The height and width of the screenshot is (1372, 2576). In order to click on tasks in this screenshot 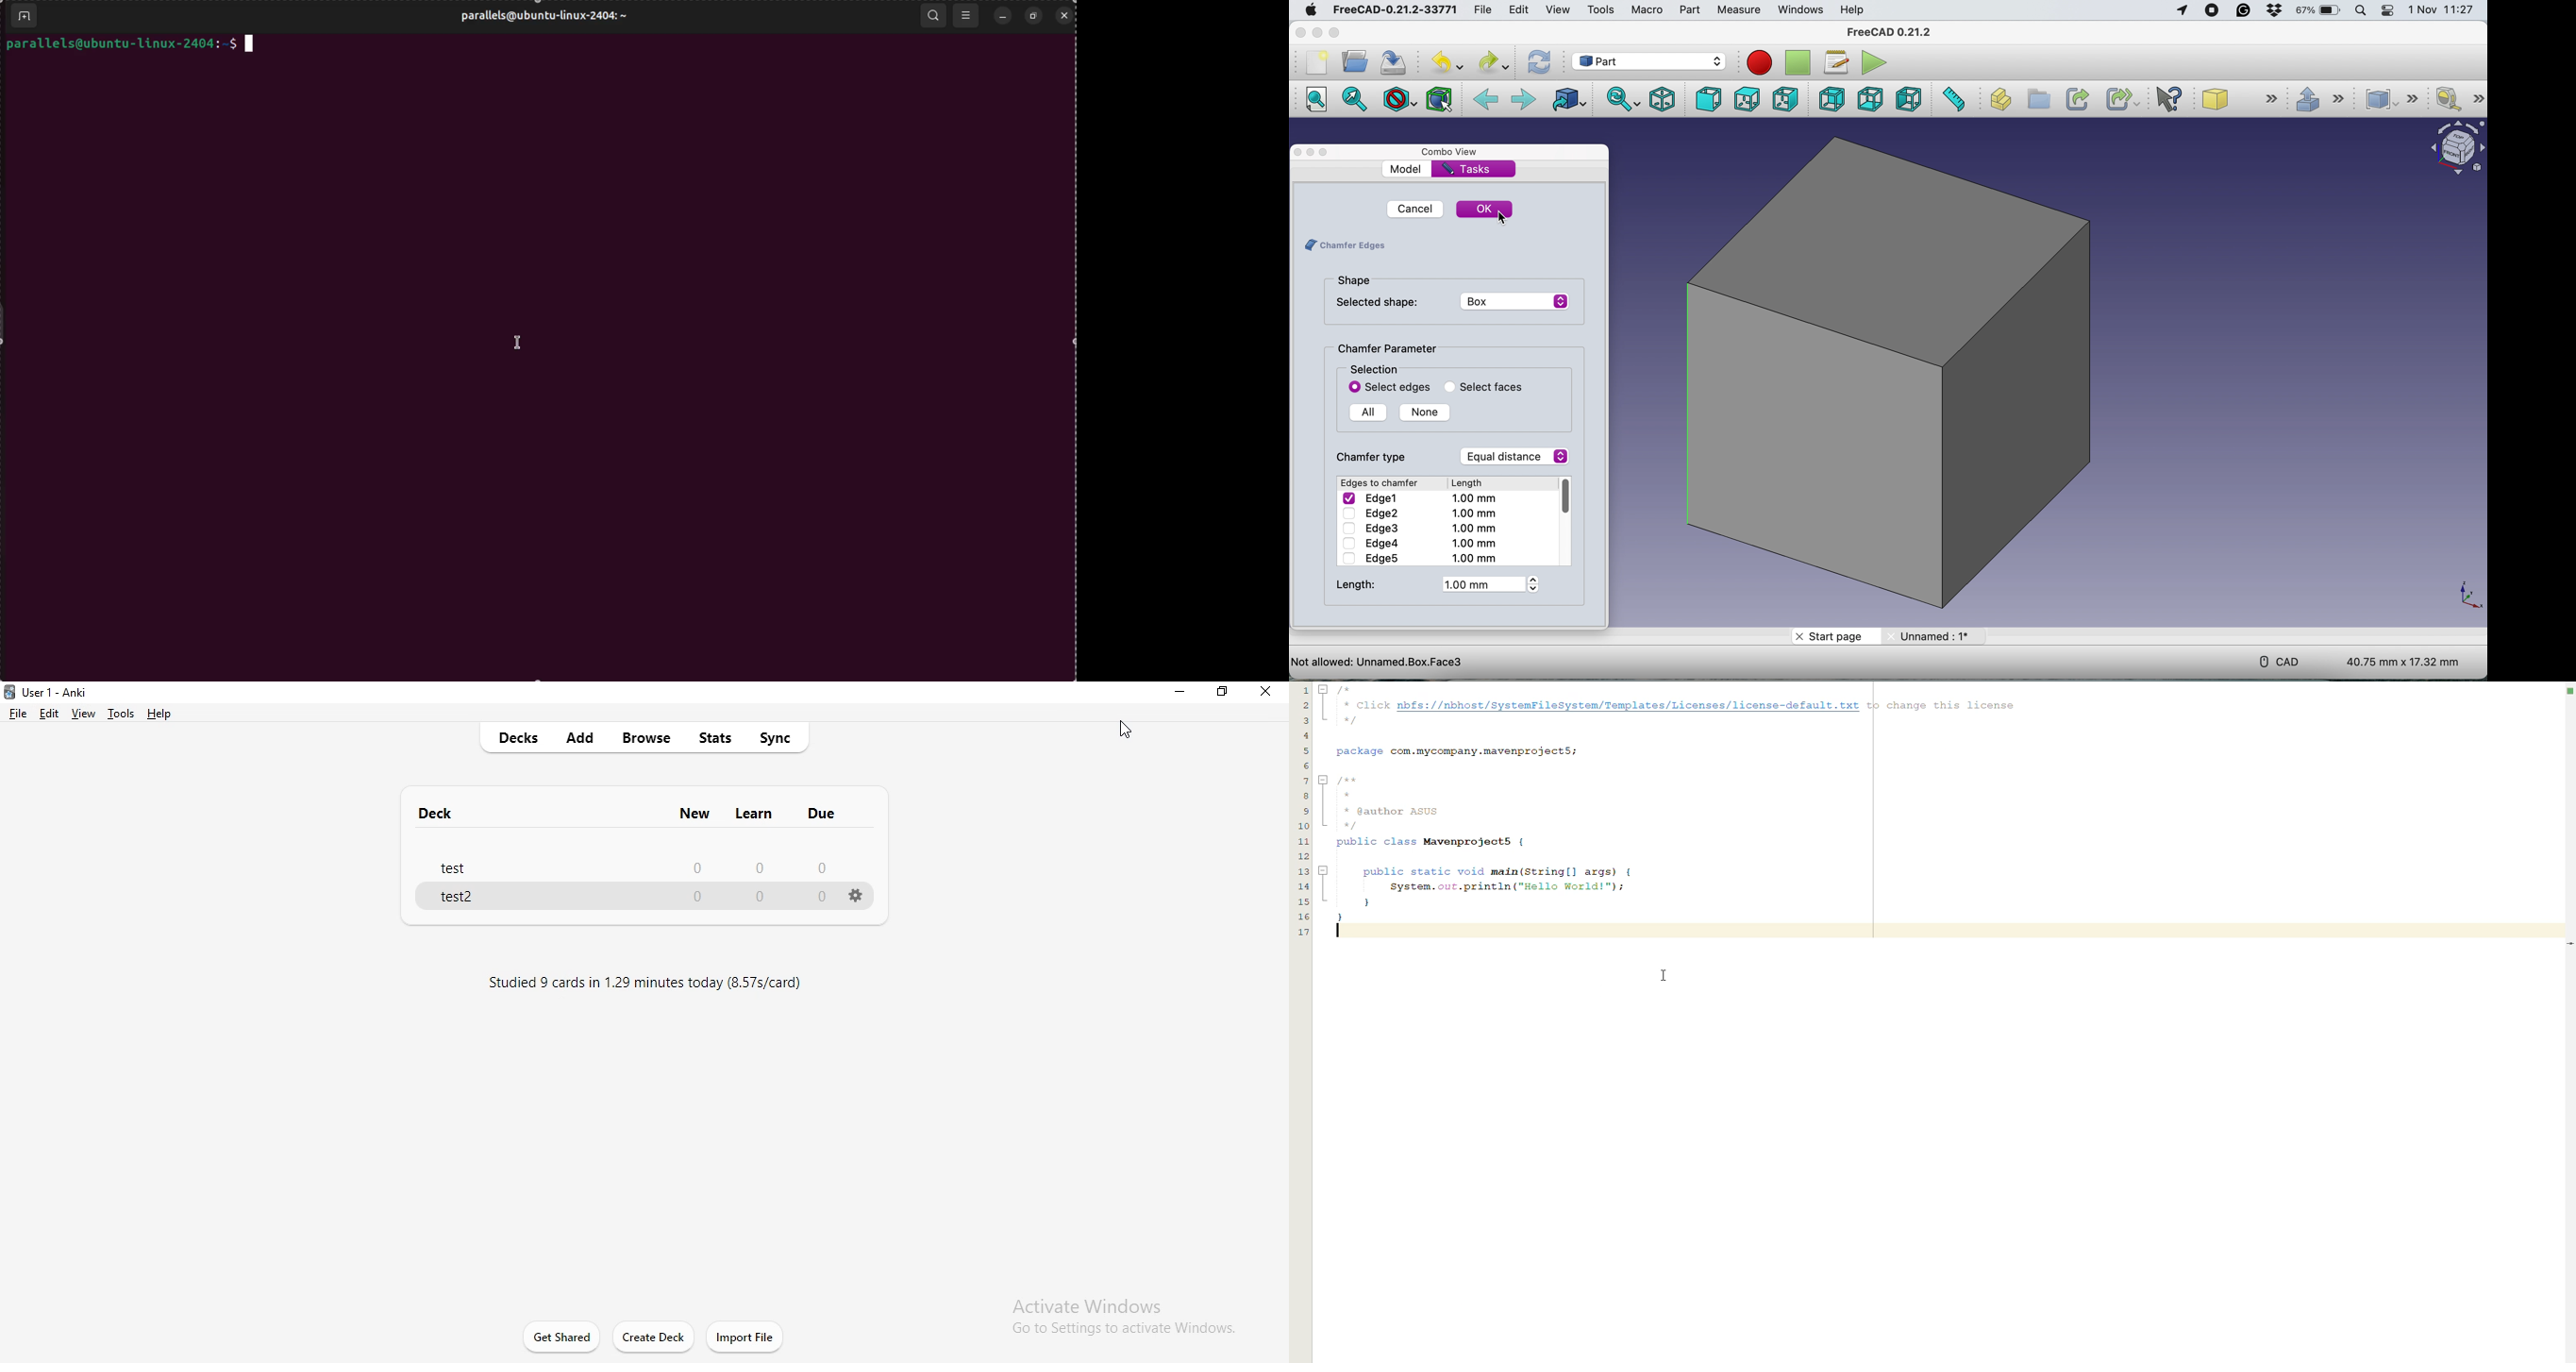, I will do `click(1471, 168)`.